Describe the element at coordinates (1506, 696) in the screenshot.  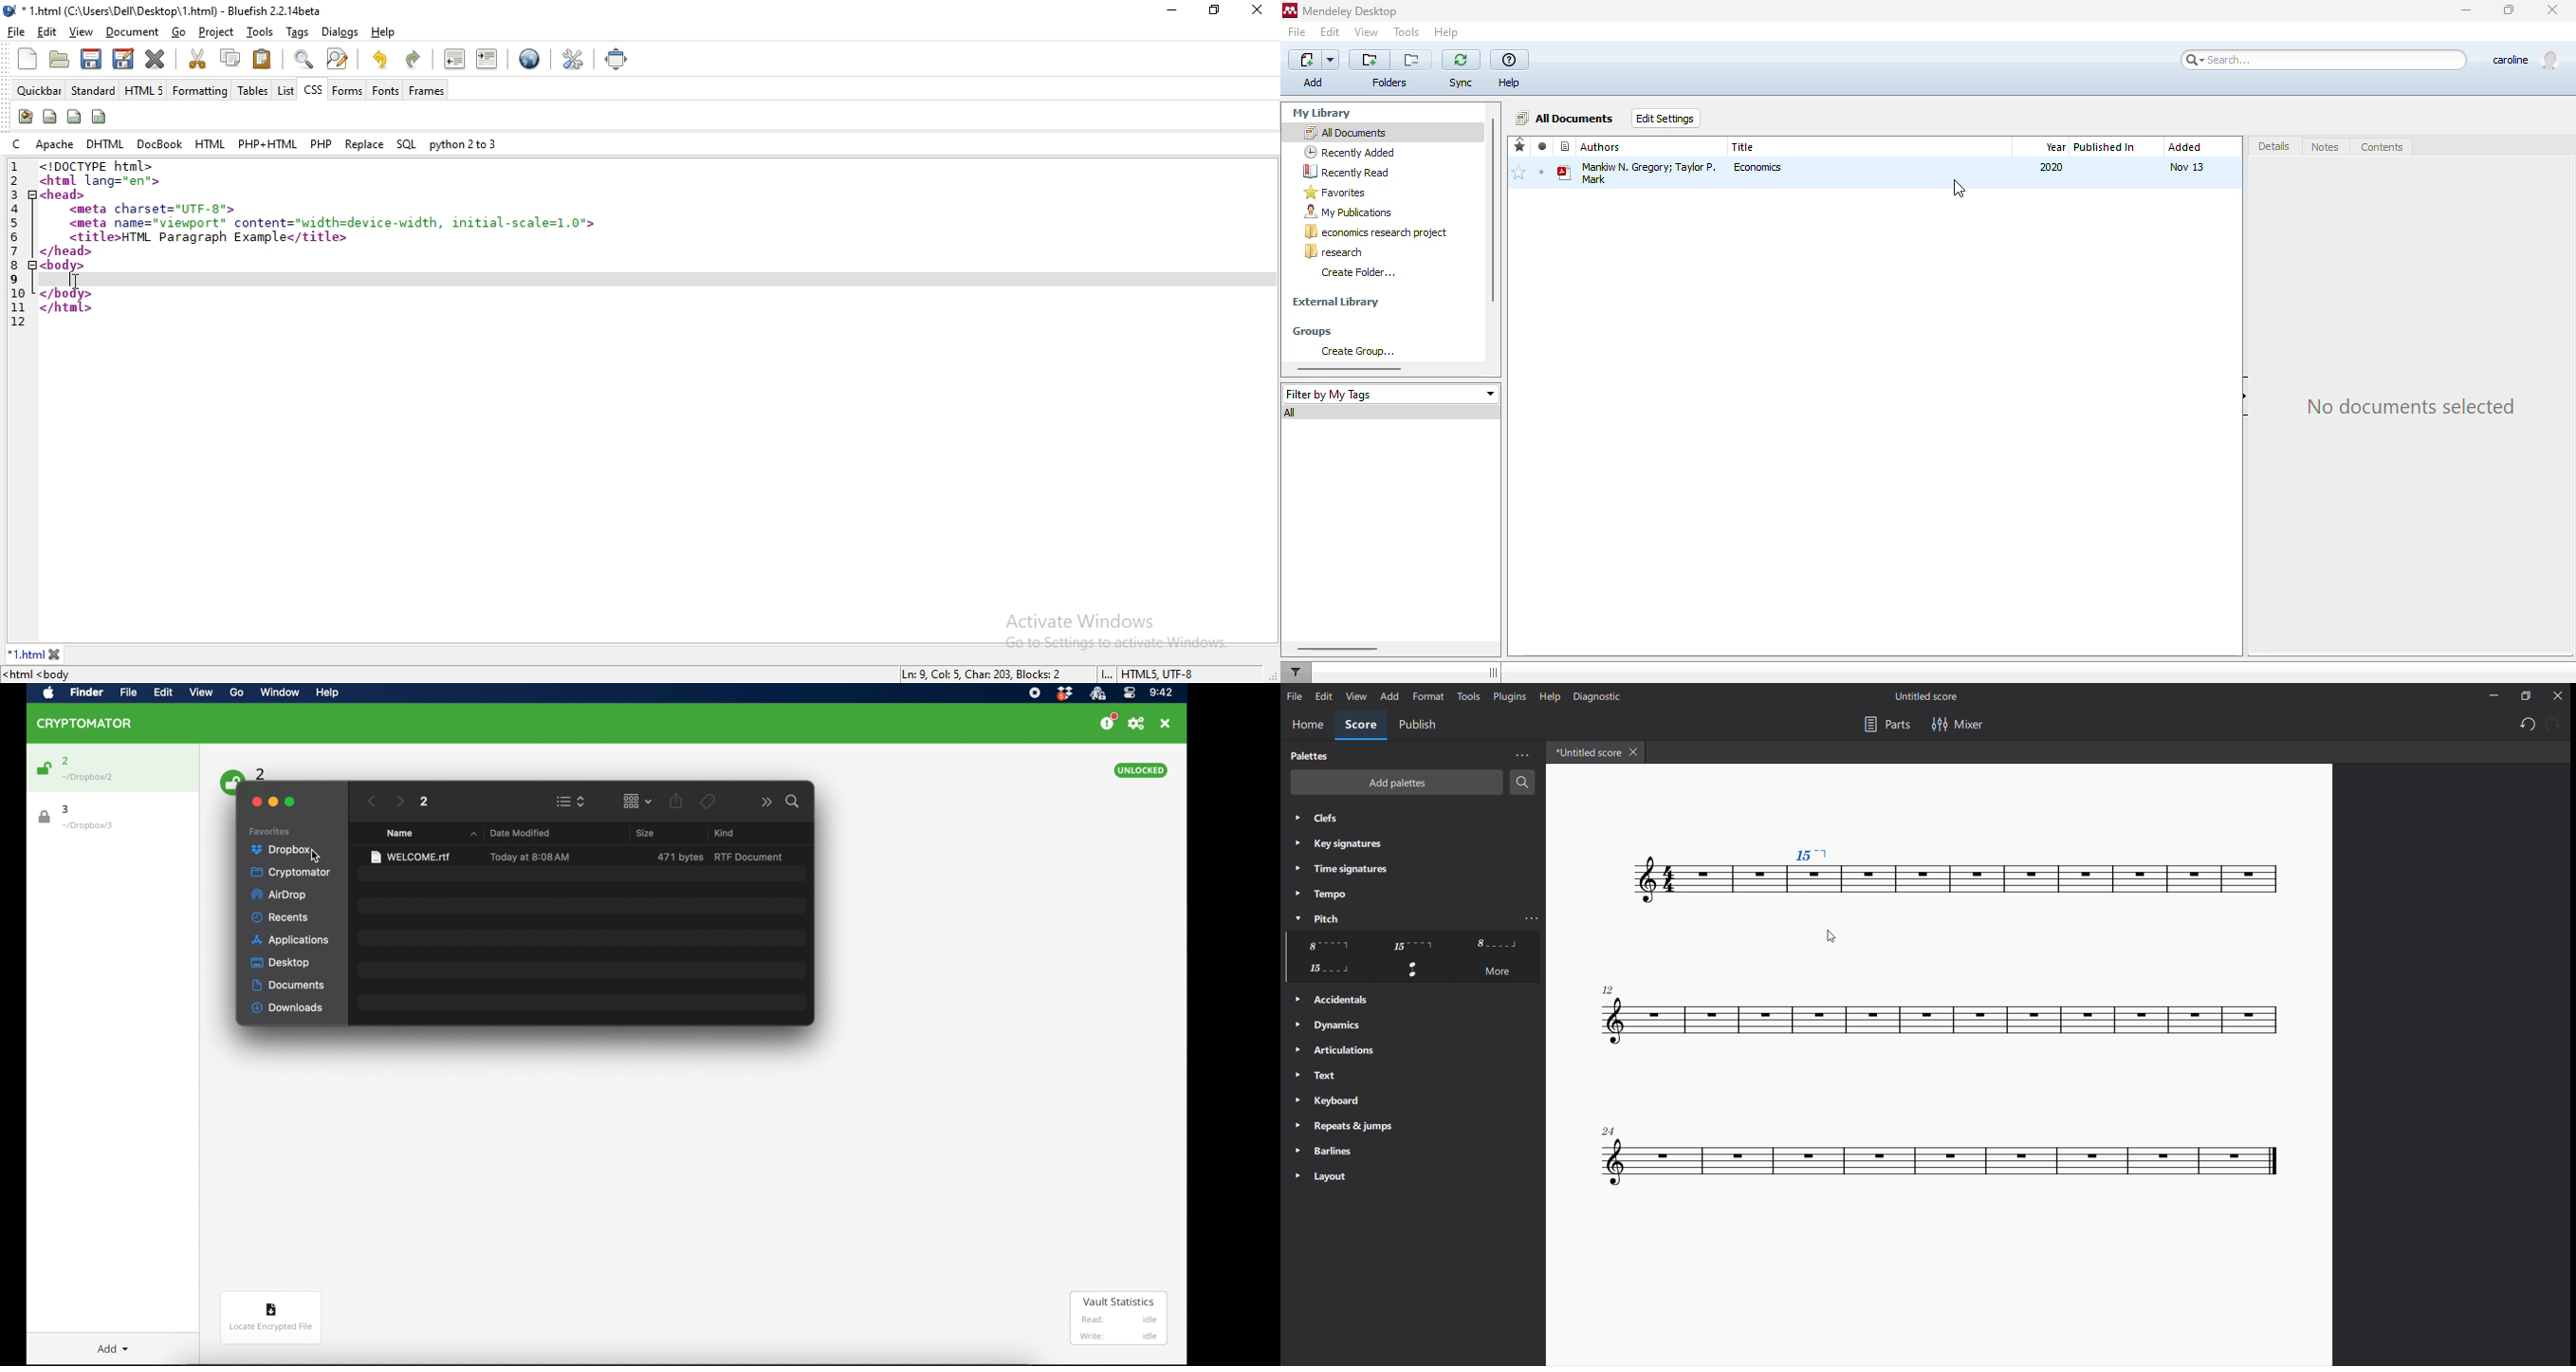
I see `plugins` at that location.